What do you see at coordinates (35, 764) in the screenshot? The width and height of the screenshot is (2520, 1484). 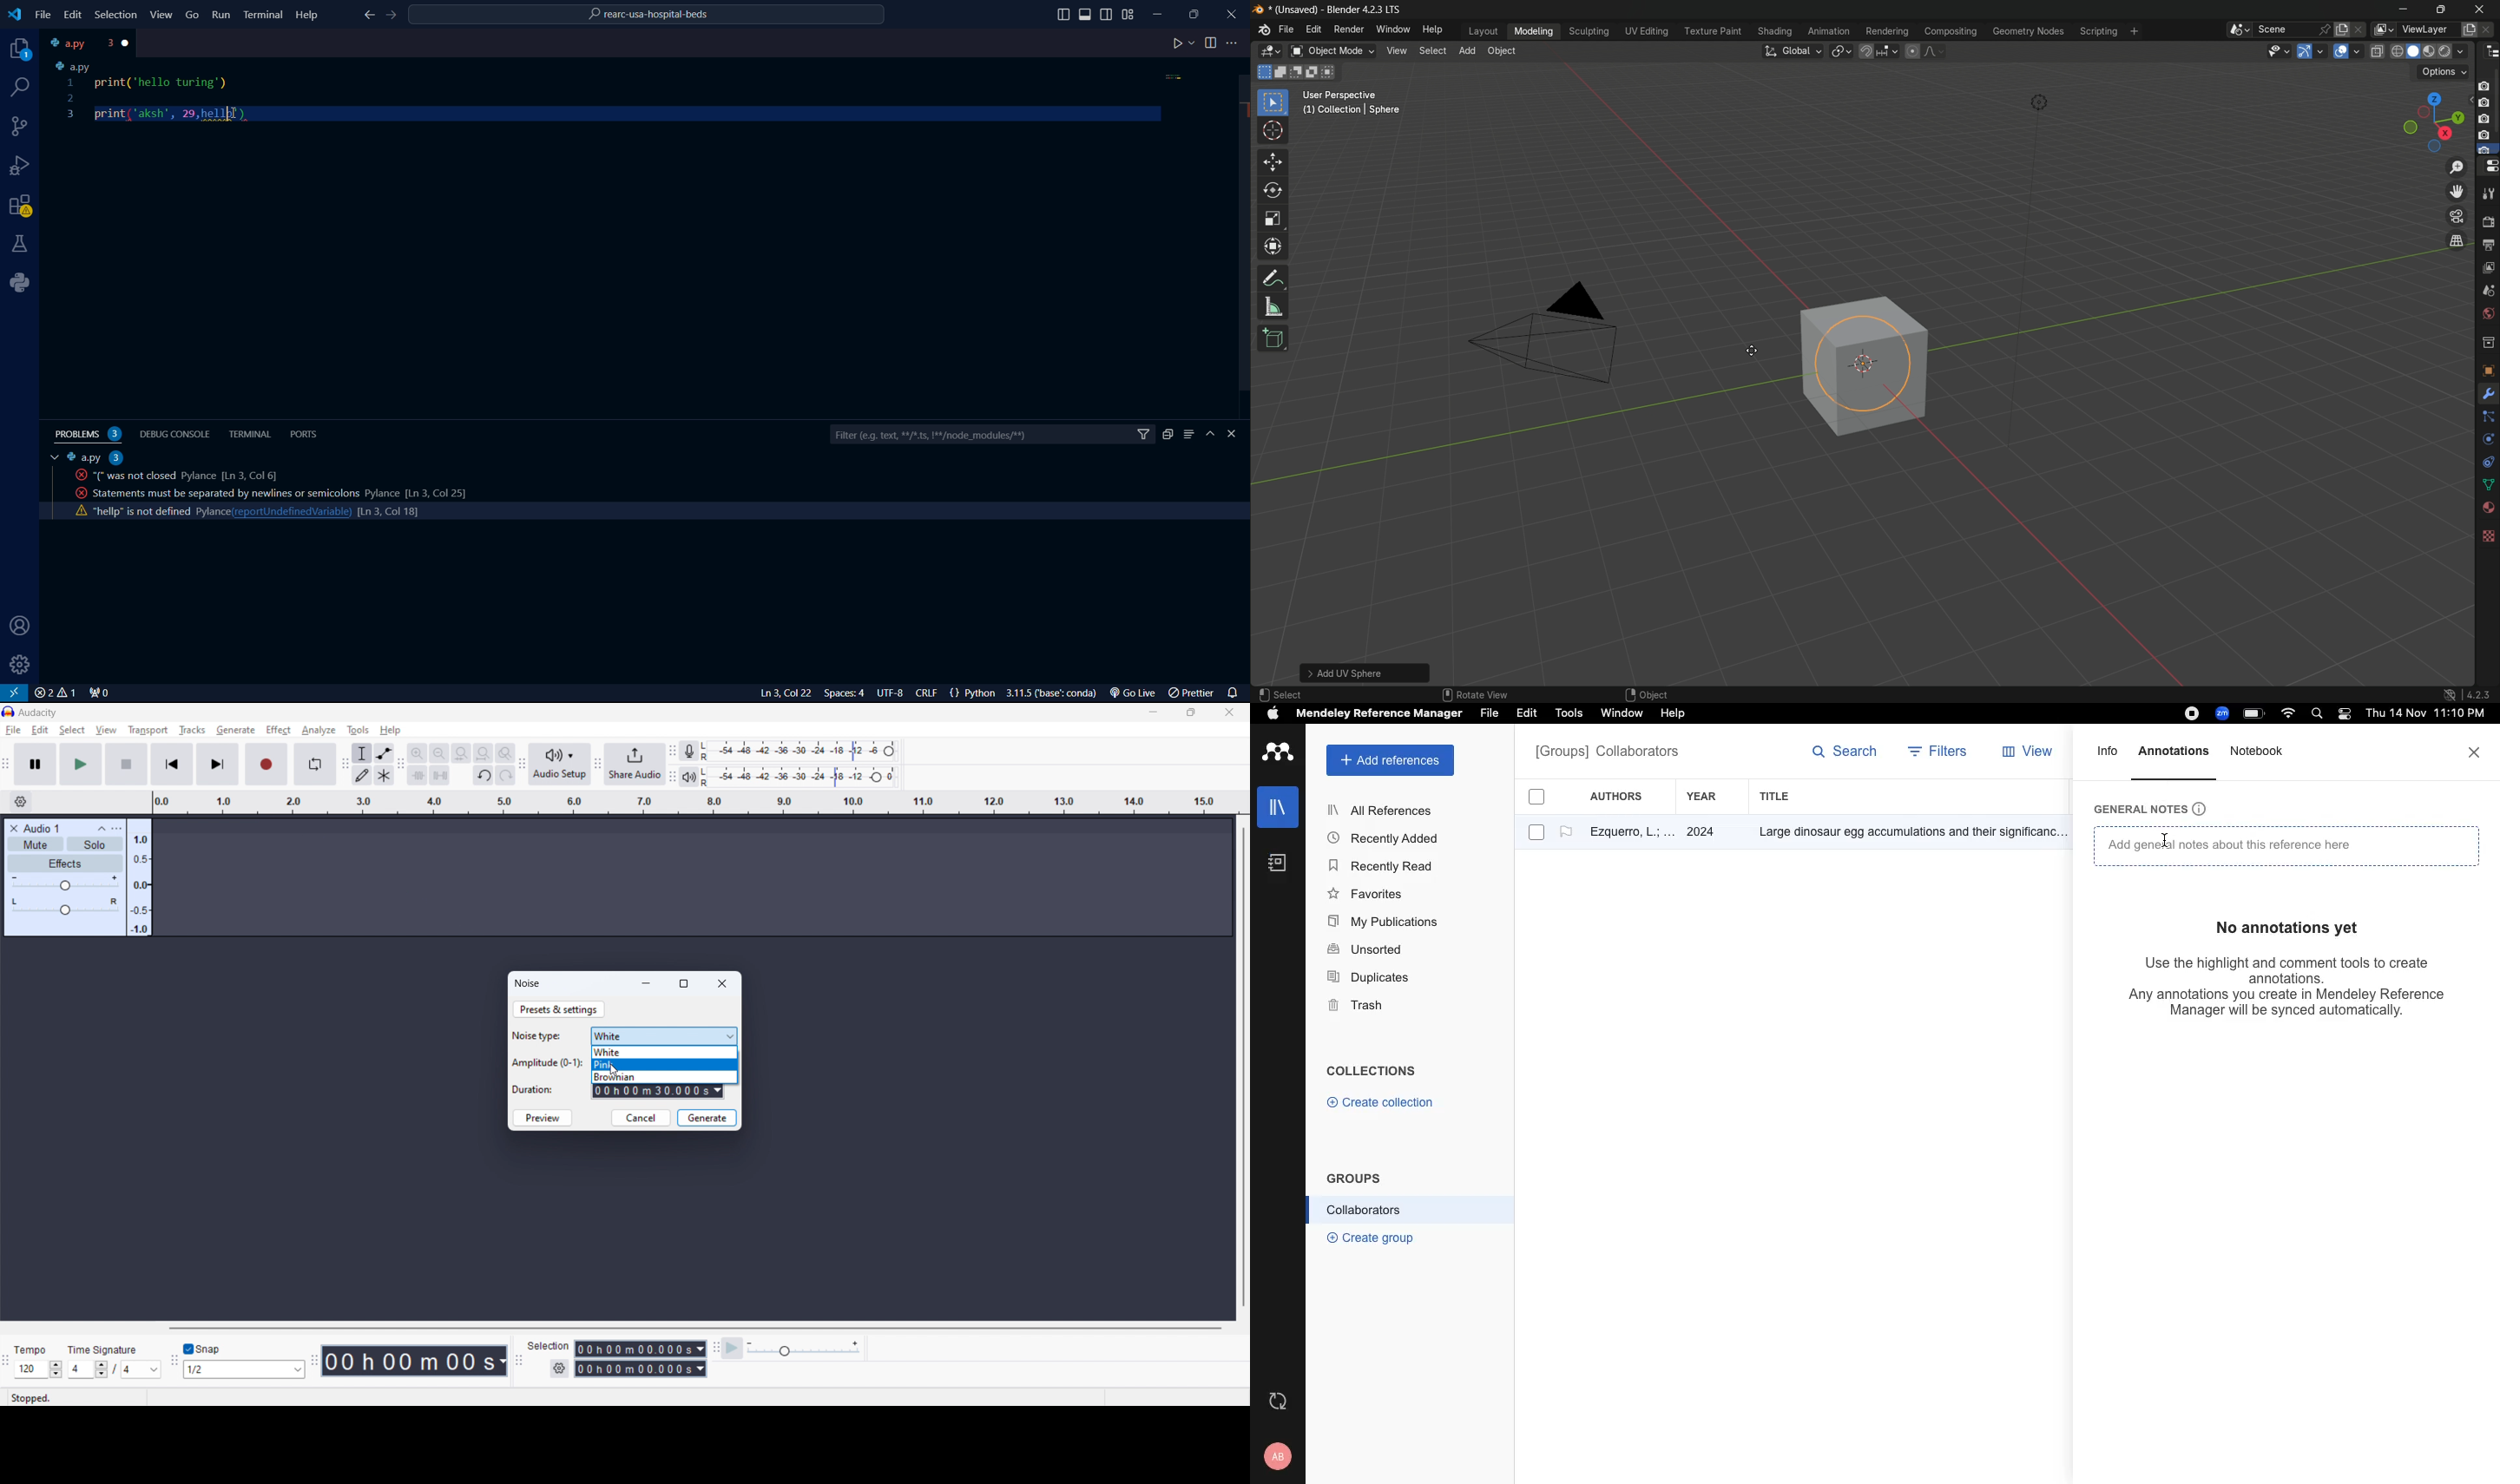 I see `pause` at bounding box center [35, 764].